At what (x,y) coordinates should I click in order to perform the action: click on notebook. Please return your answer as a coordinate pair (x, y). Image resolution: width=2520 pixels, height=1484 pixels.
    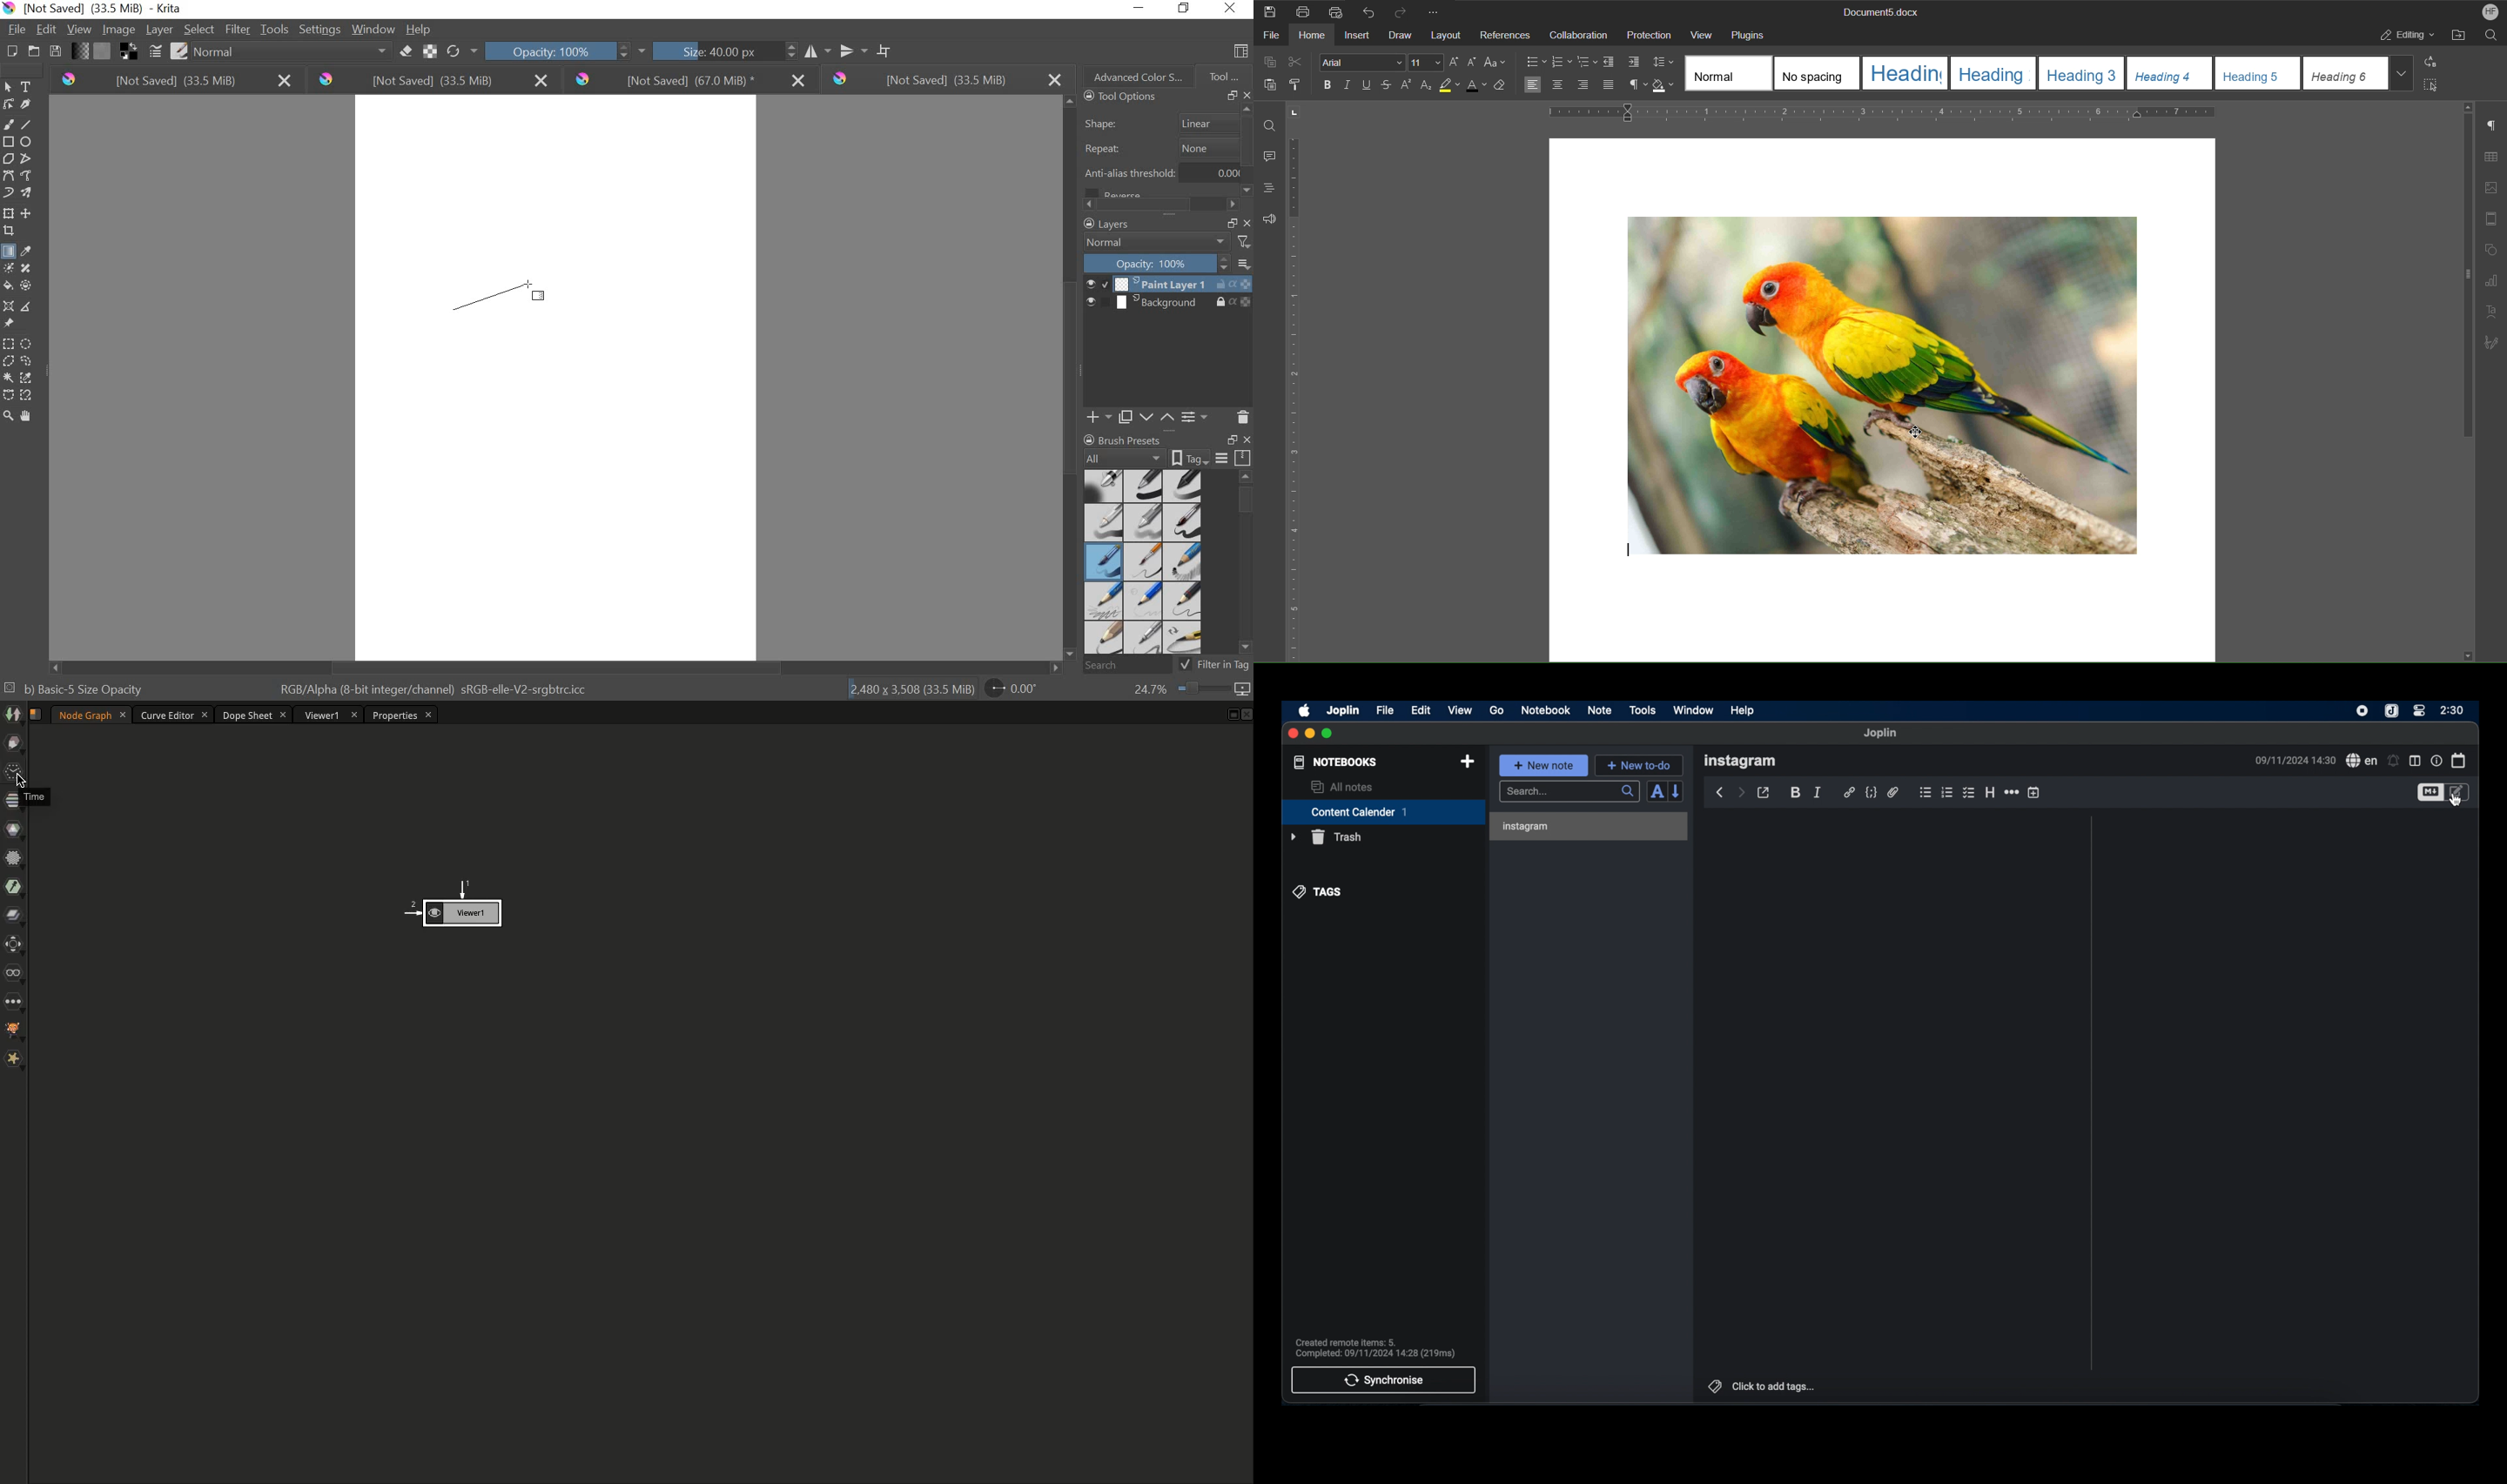
    Looking at the image, I should click on (1545, 710).